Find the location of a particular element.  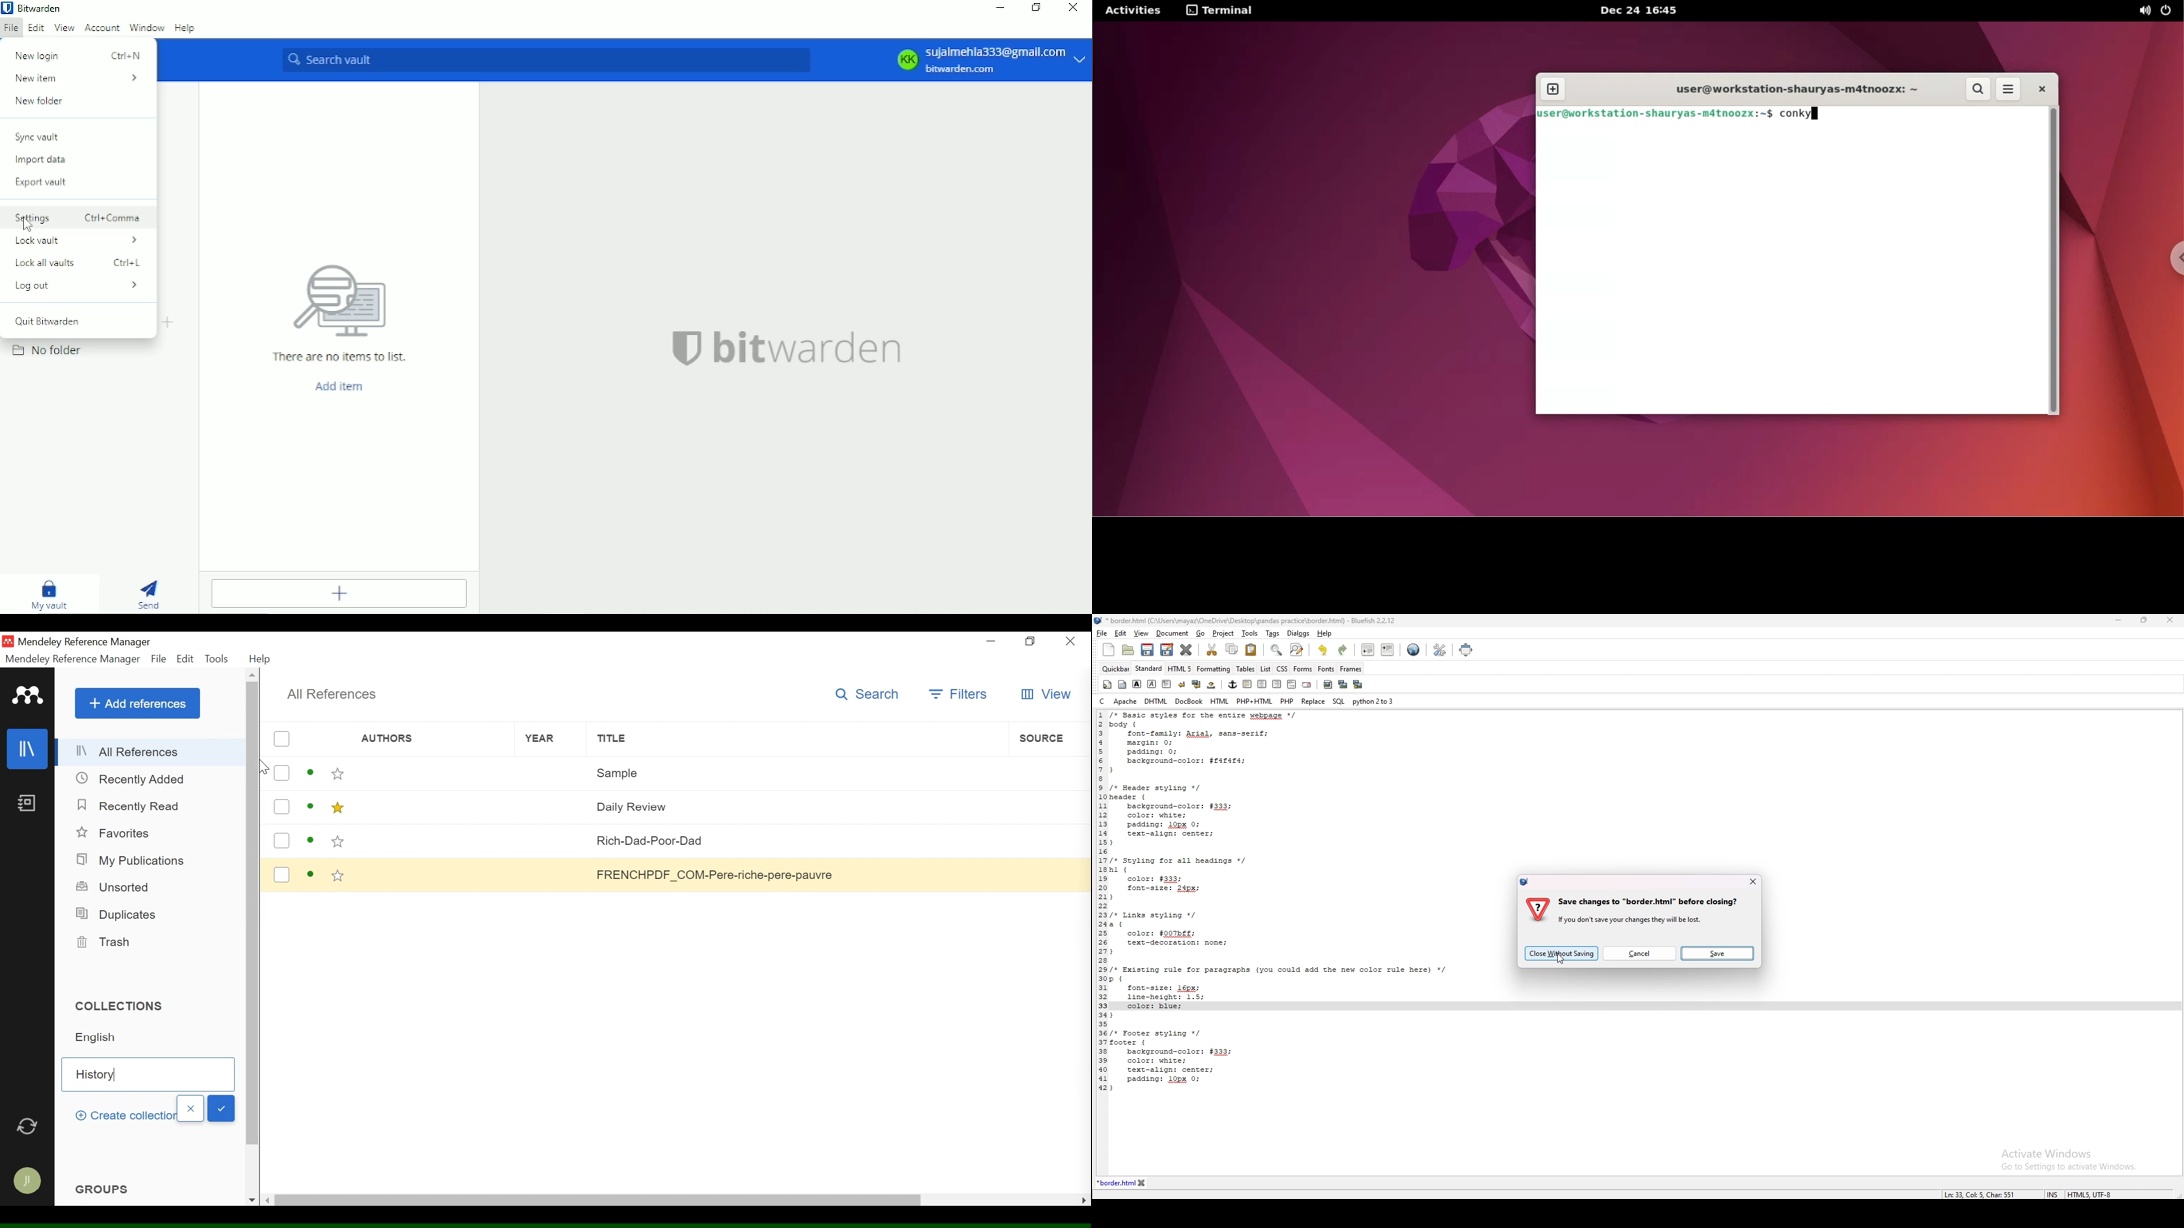

dialogs is located at coordinates (1299, 633).